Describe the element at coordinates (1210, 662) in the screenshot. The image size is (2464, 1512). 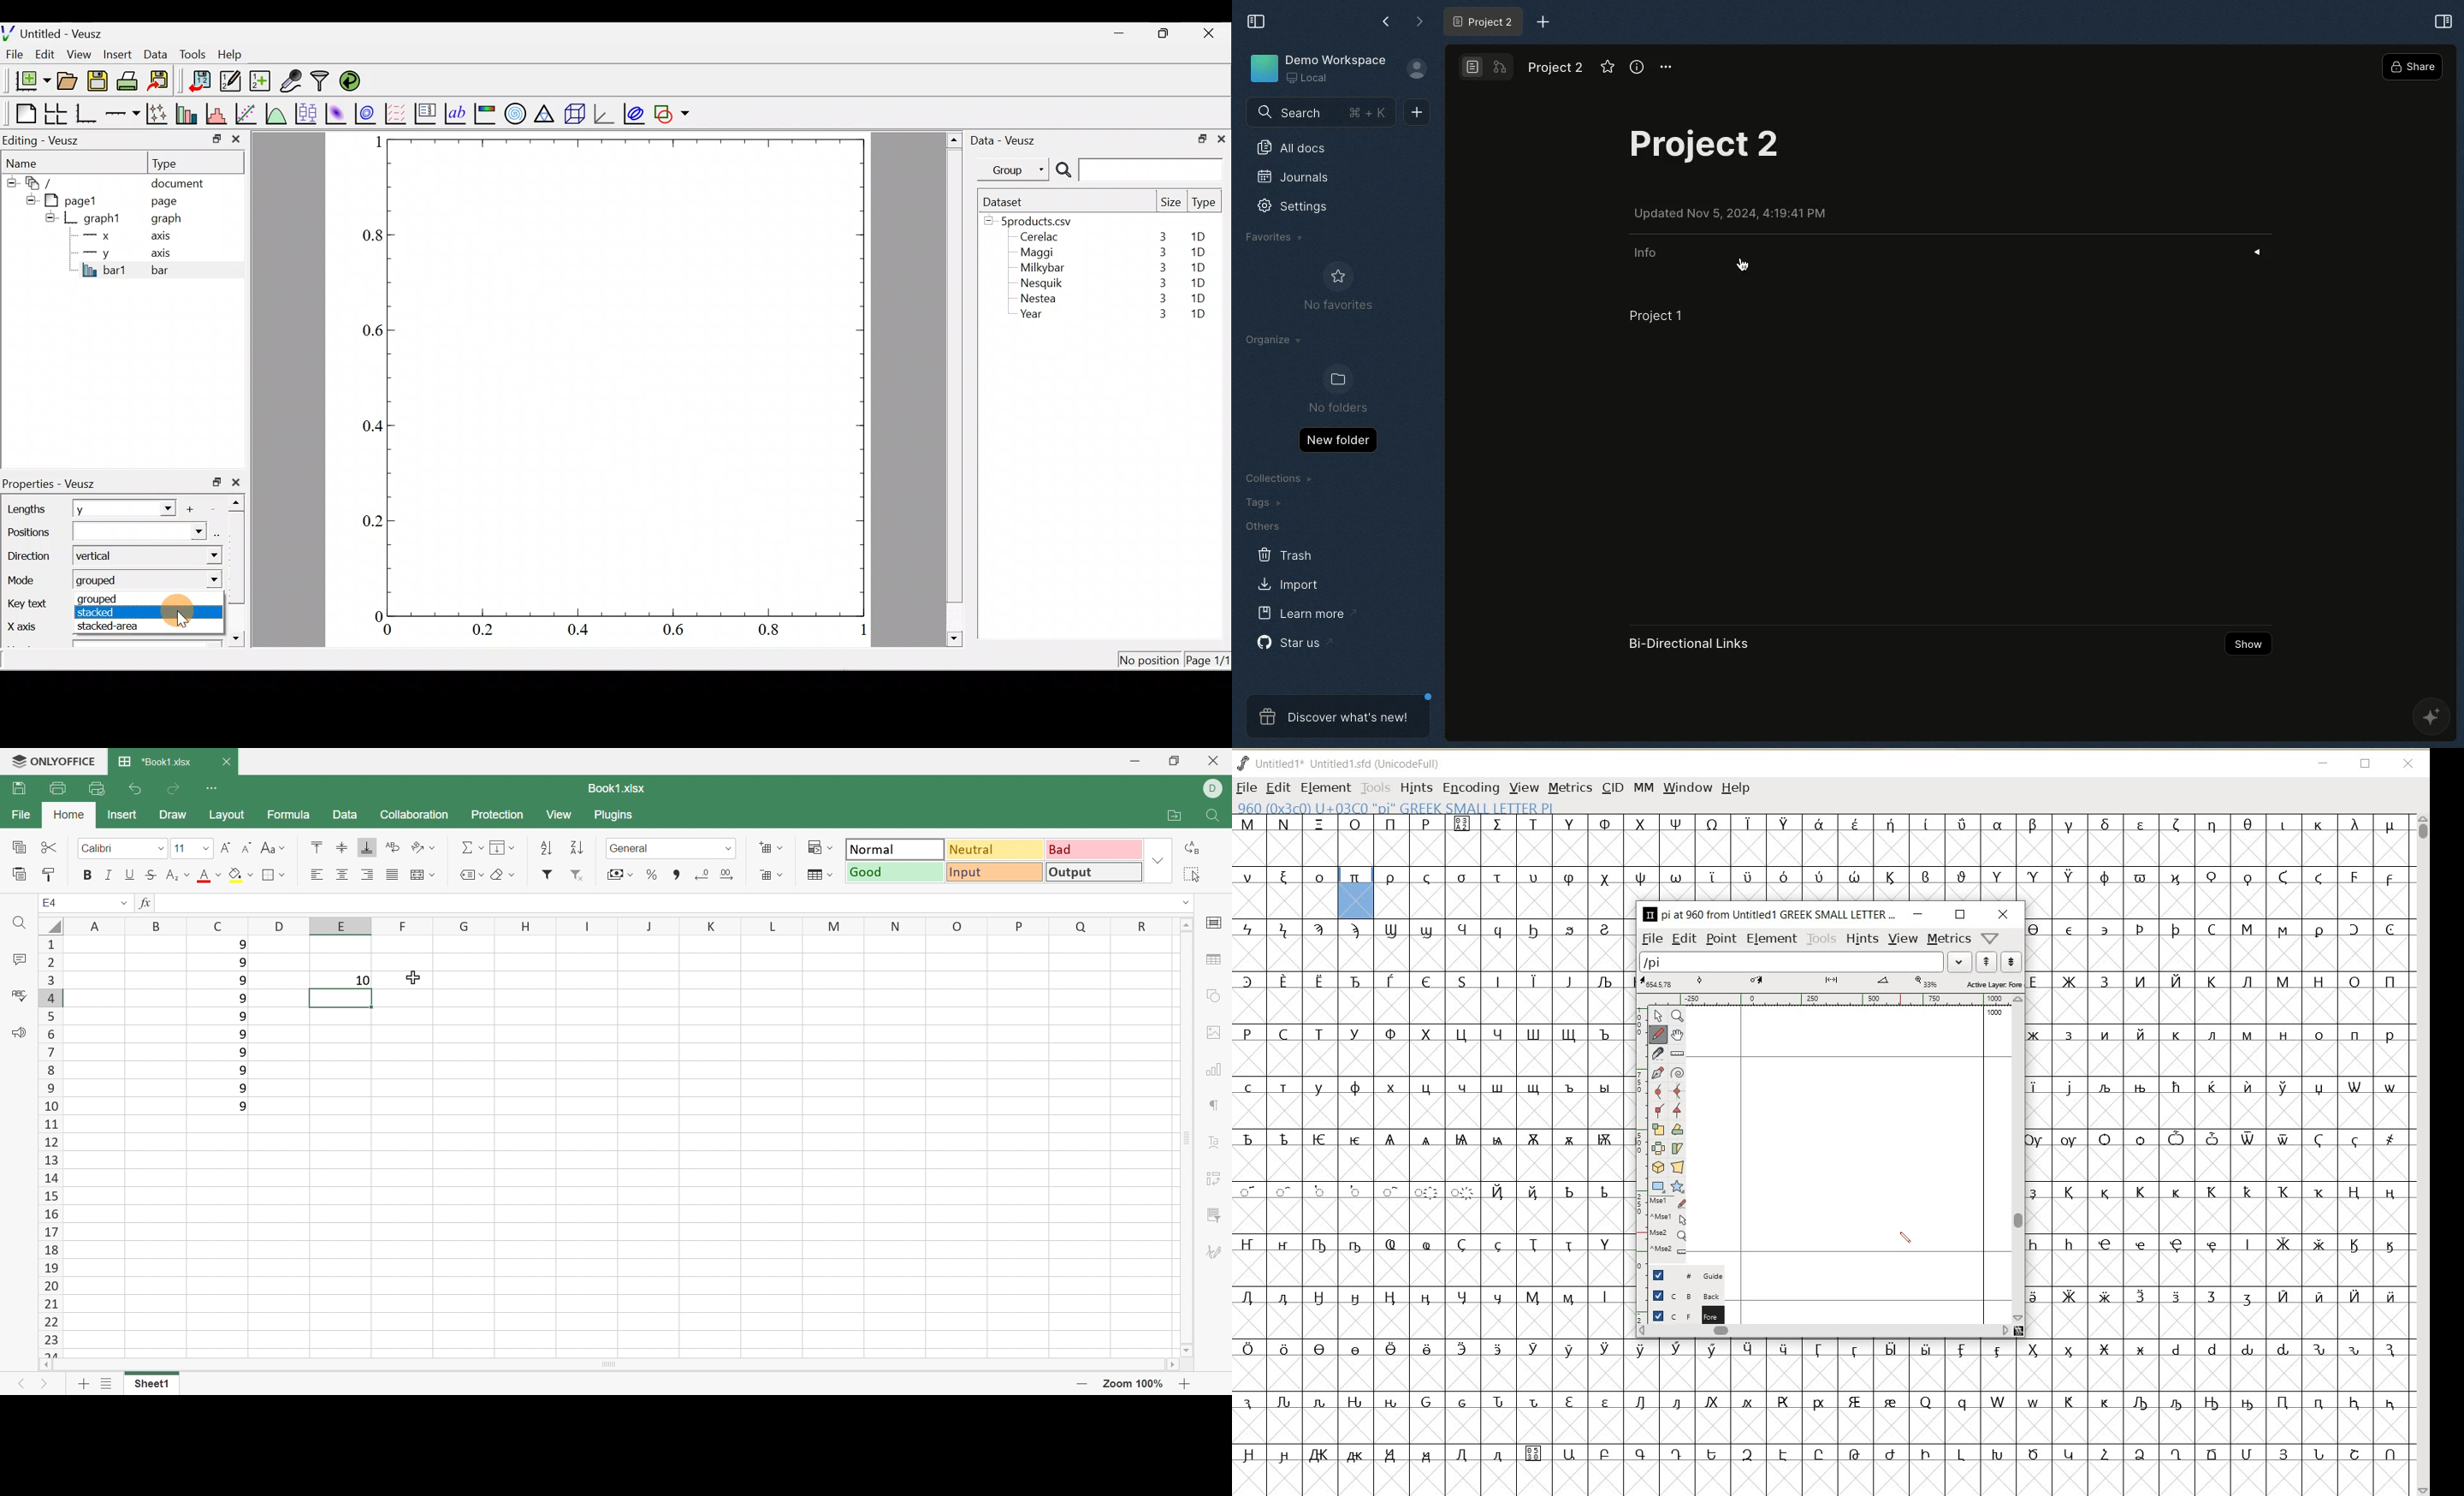
I see `Page 1/11` at that location.